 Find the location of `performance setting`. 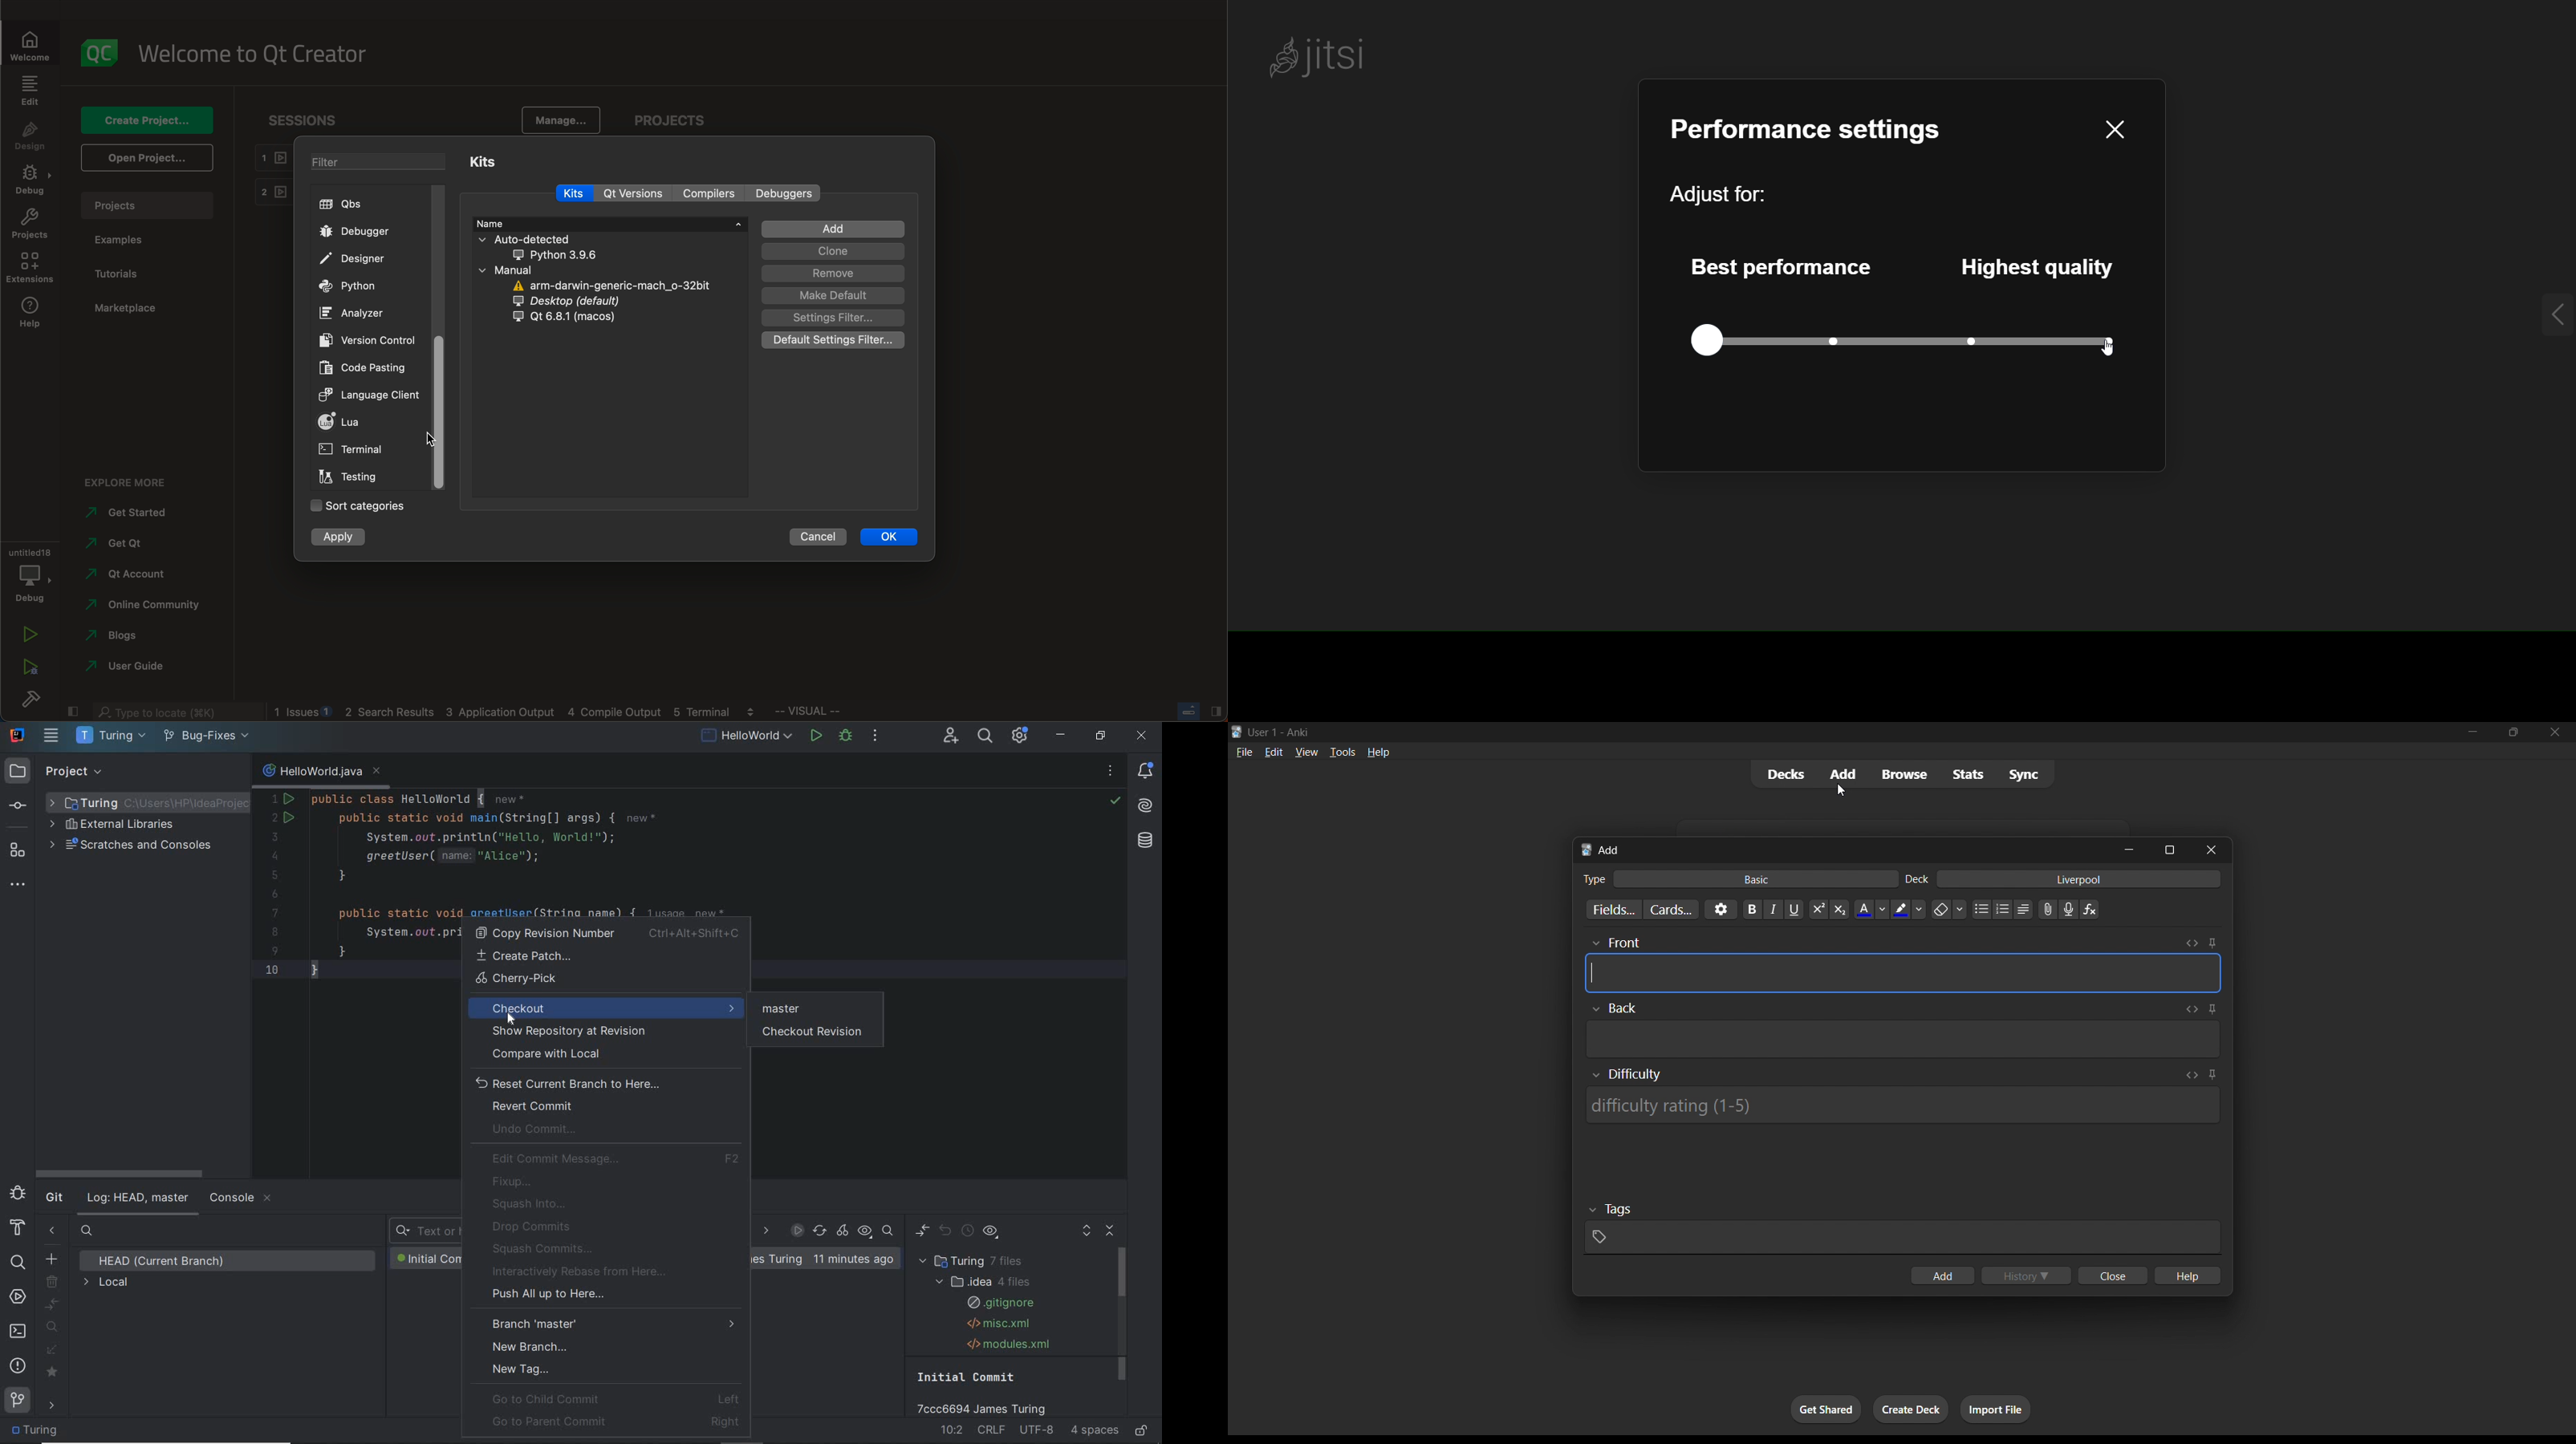

performance setting is located at coordinates (1813, 130).